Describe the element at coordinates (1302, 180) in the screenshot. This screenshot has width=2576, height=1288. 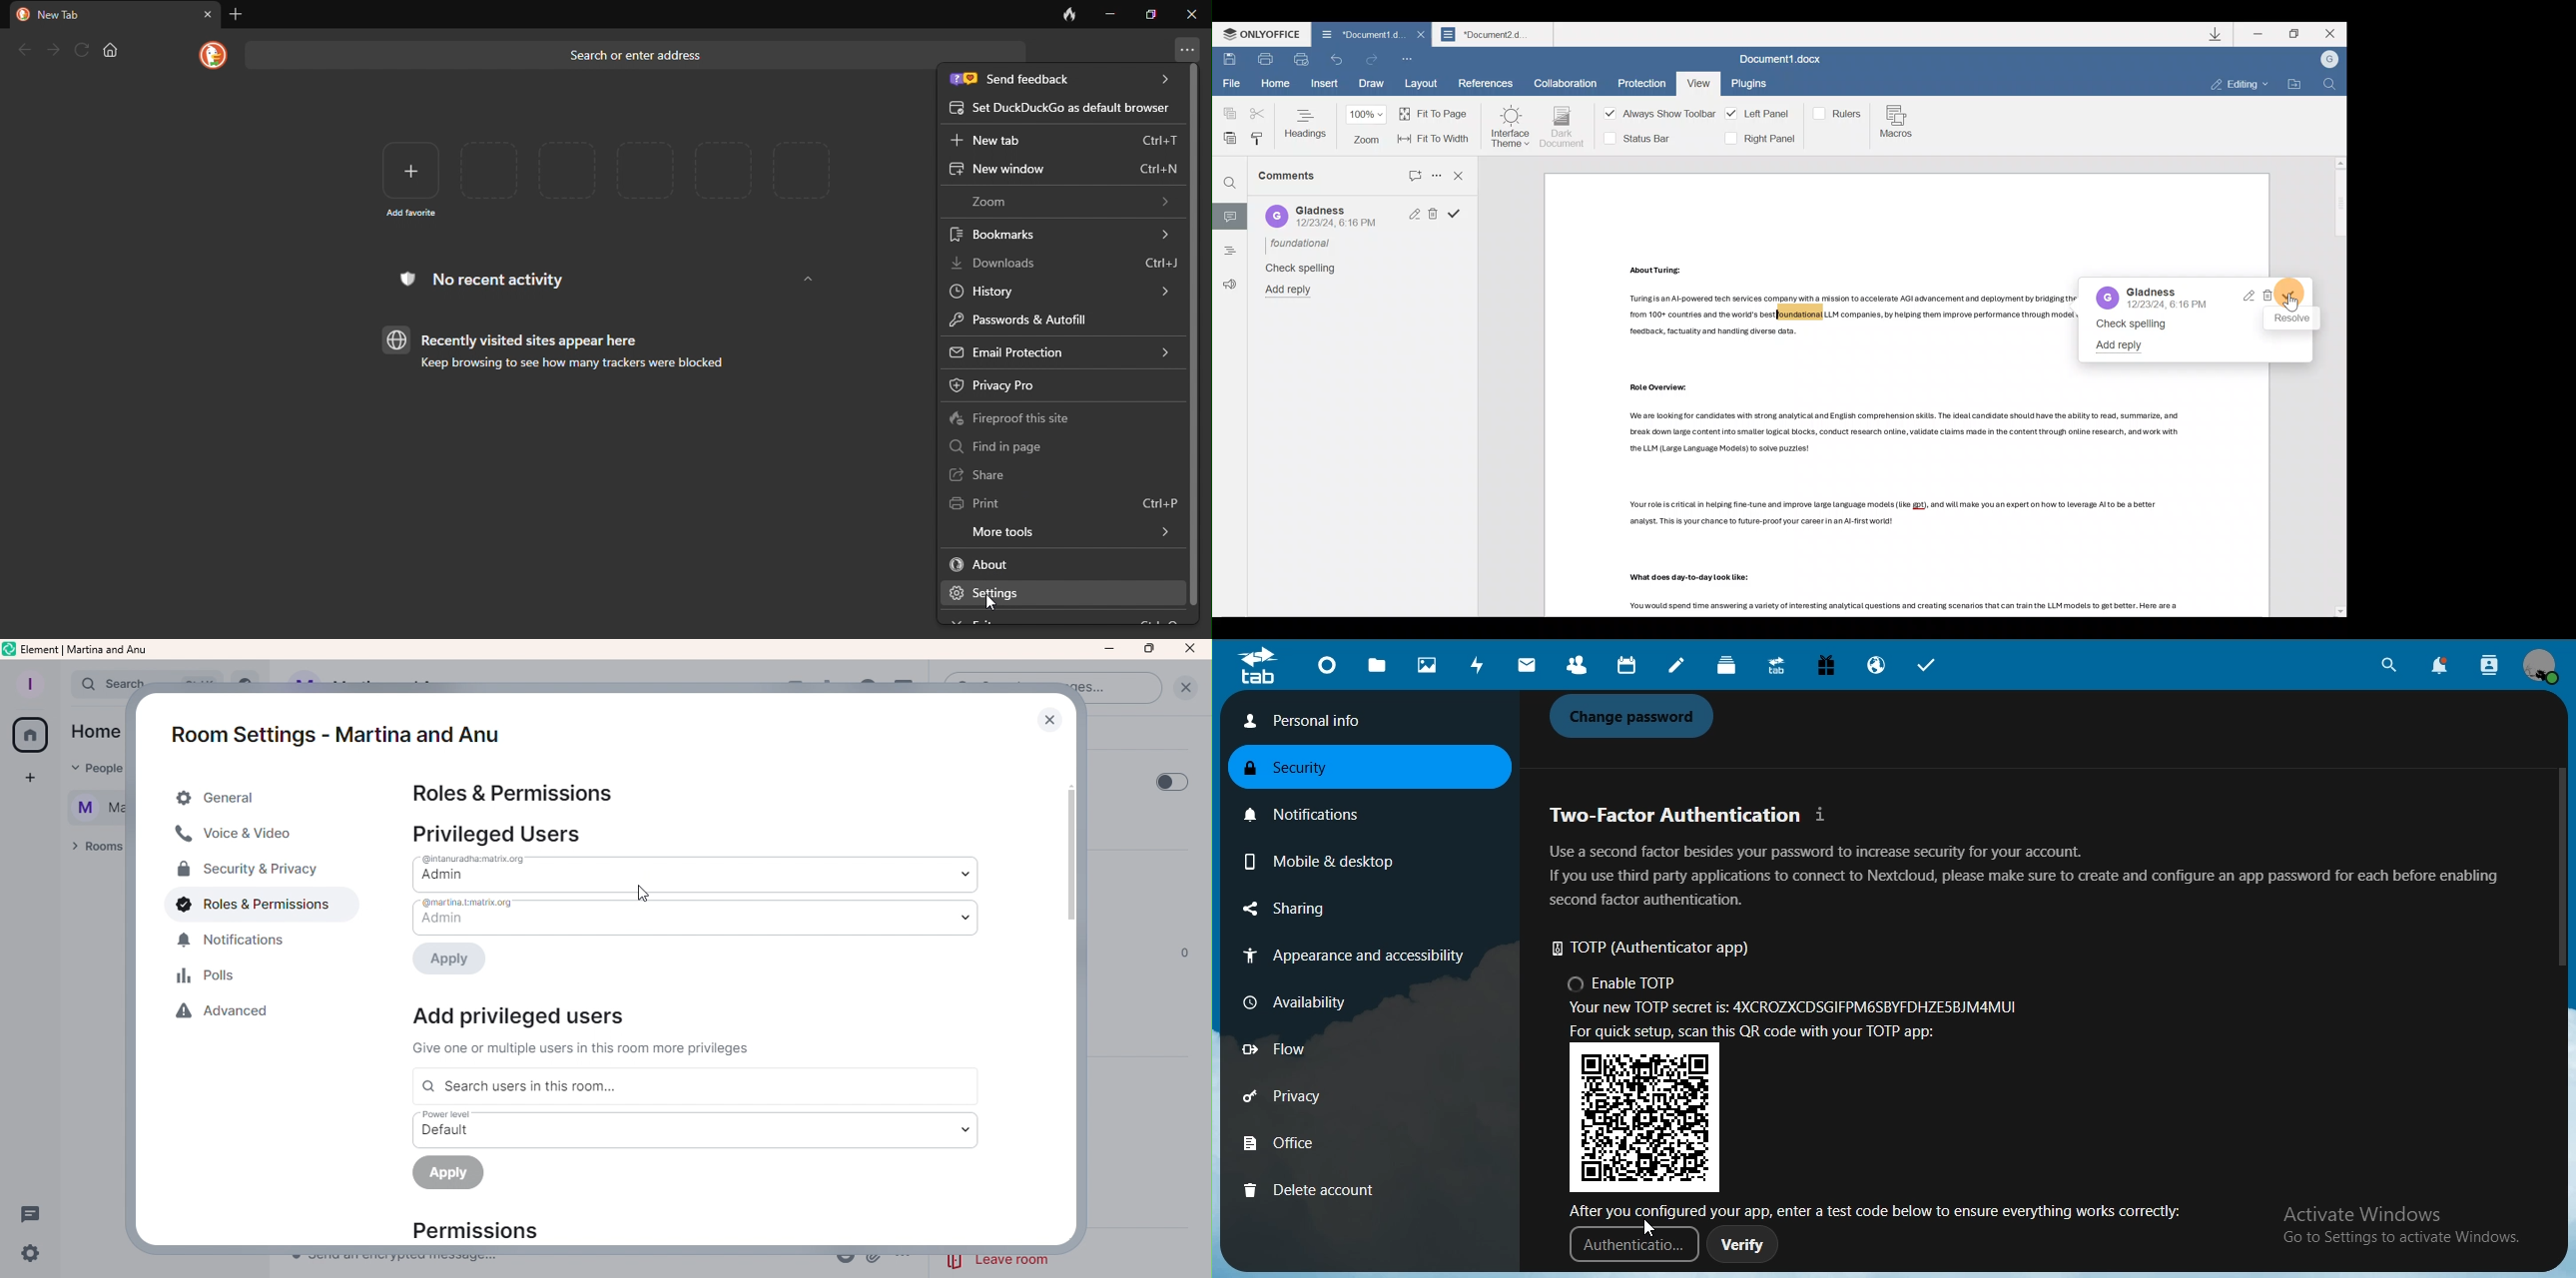
I see `Comments` at that location.